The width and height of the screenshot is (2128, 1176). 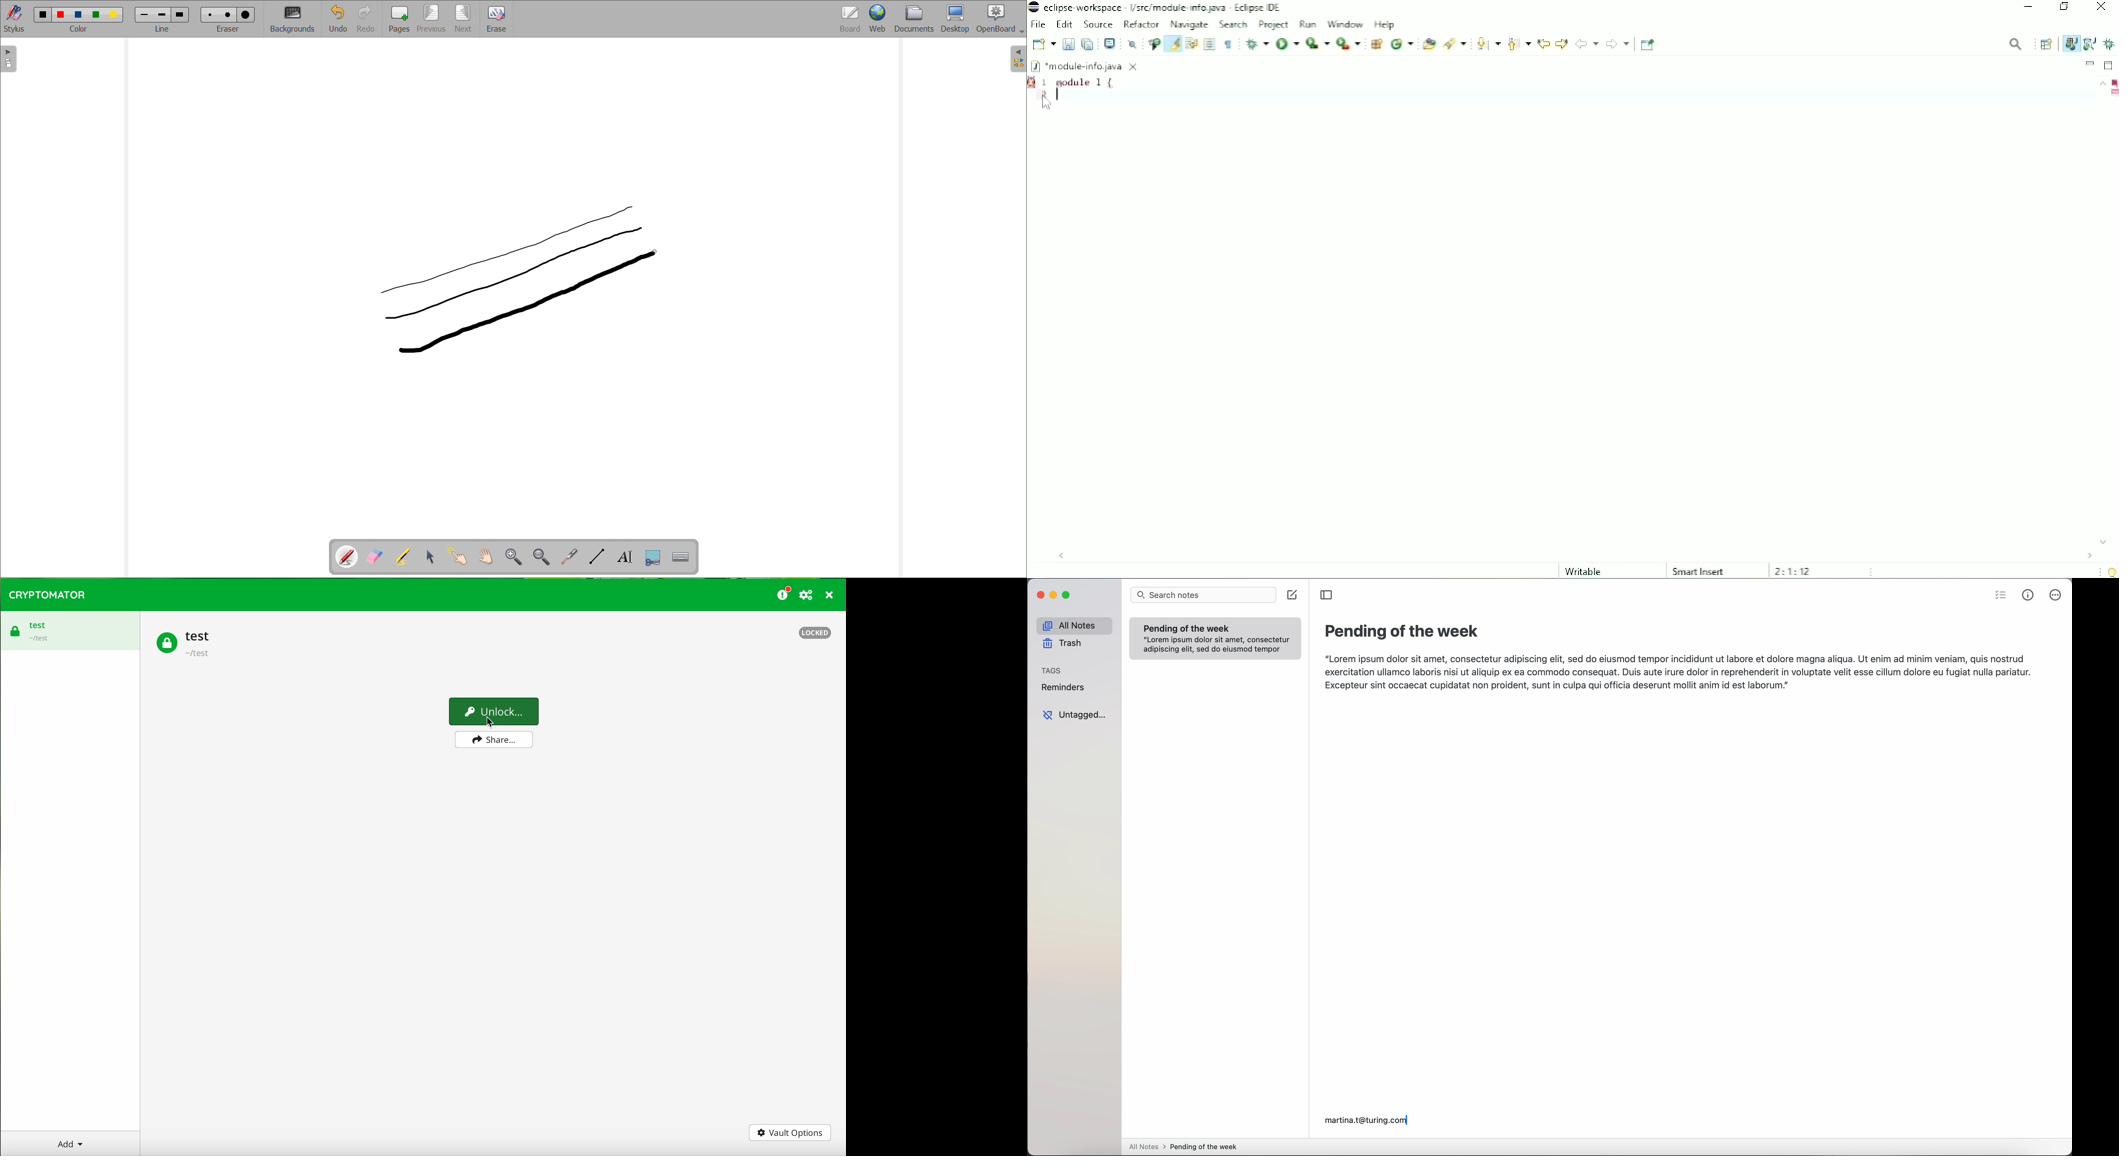 I want to click on Open Type, so click(x=1428, y=44).